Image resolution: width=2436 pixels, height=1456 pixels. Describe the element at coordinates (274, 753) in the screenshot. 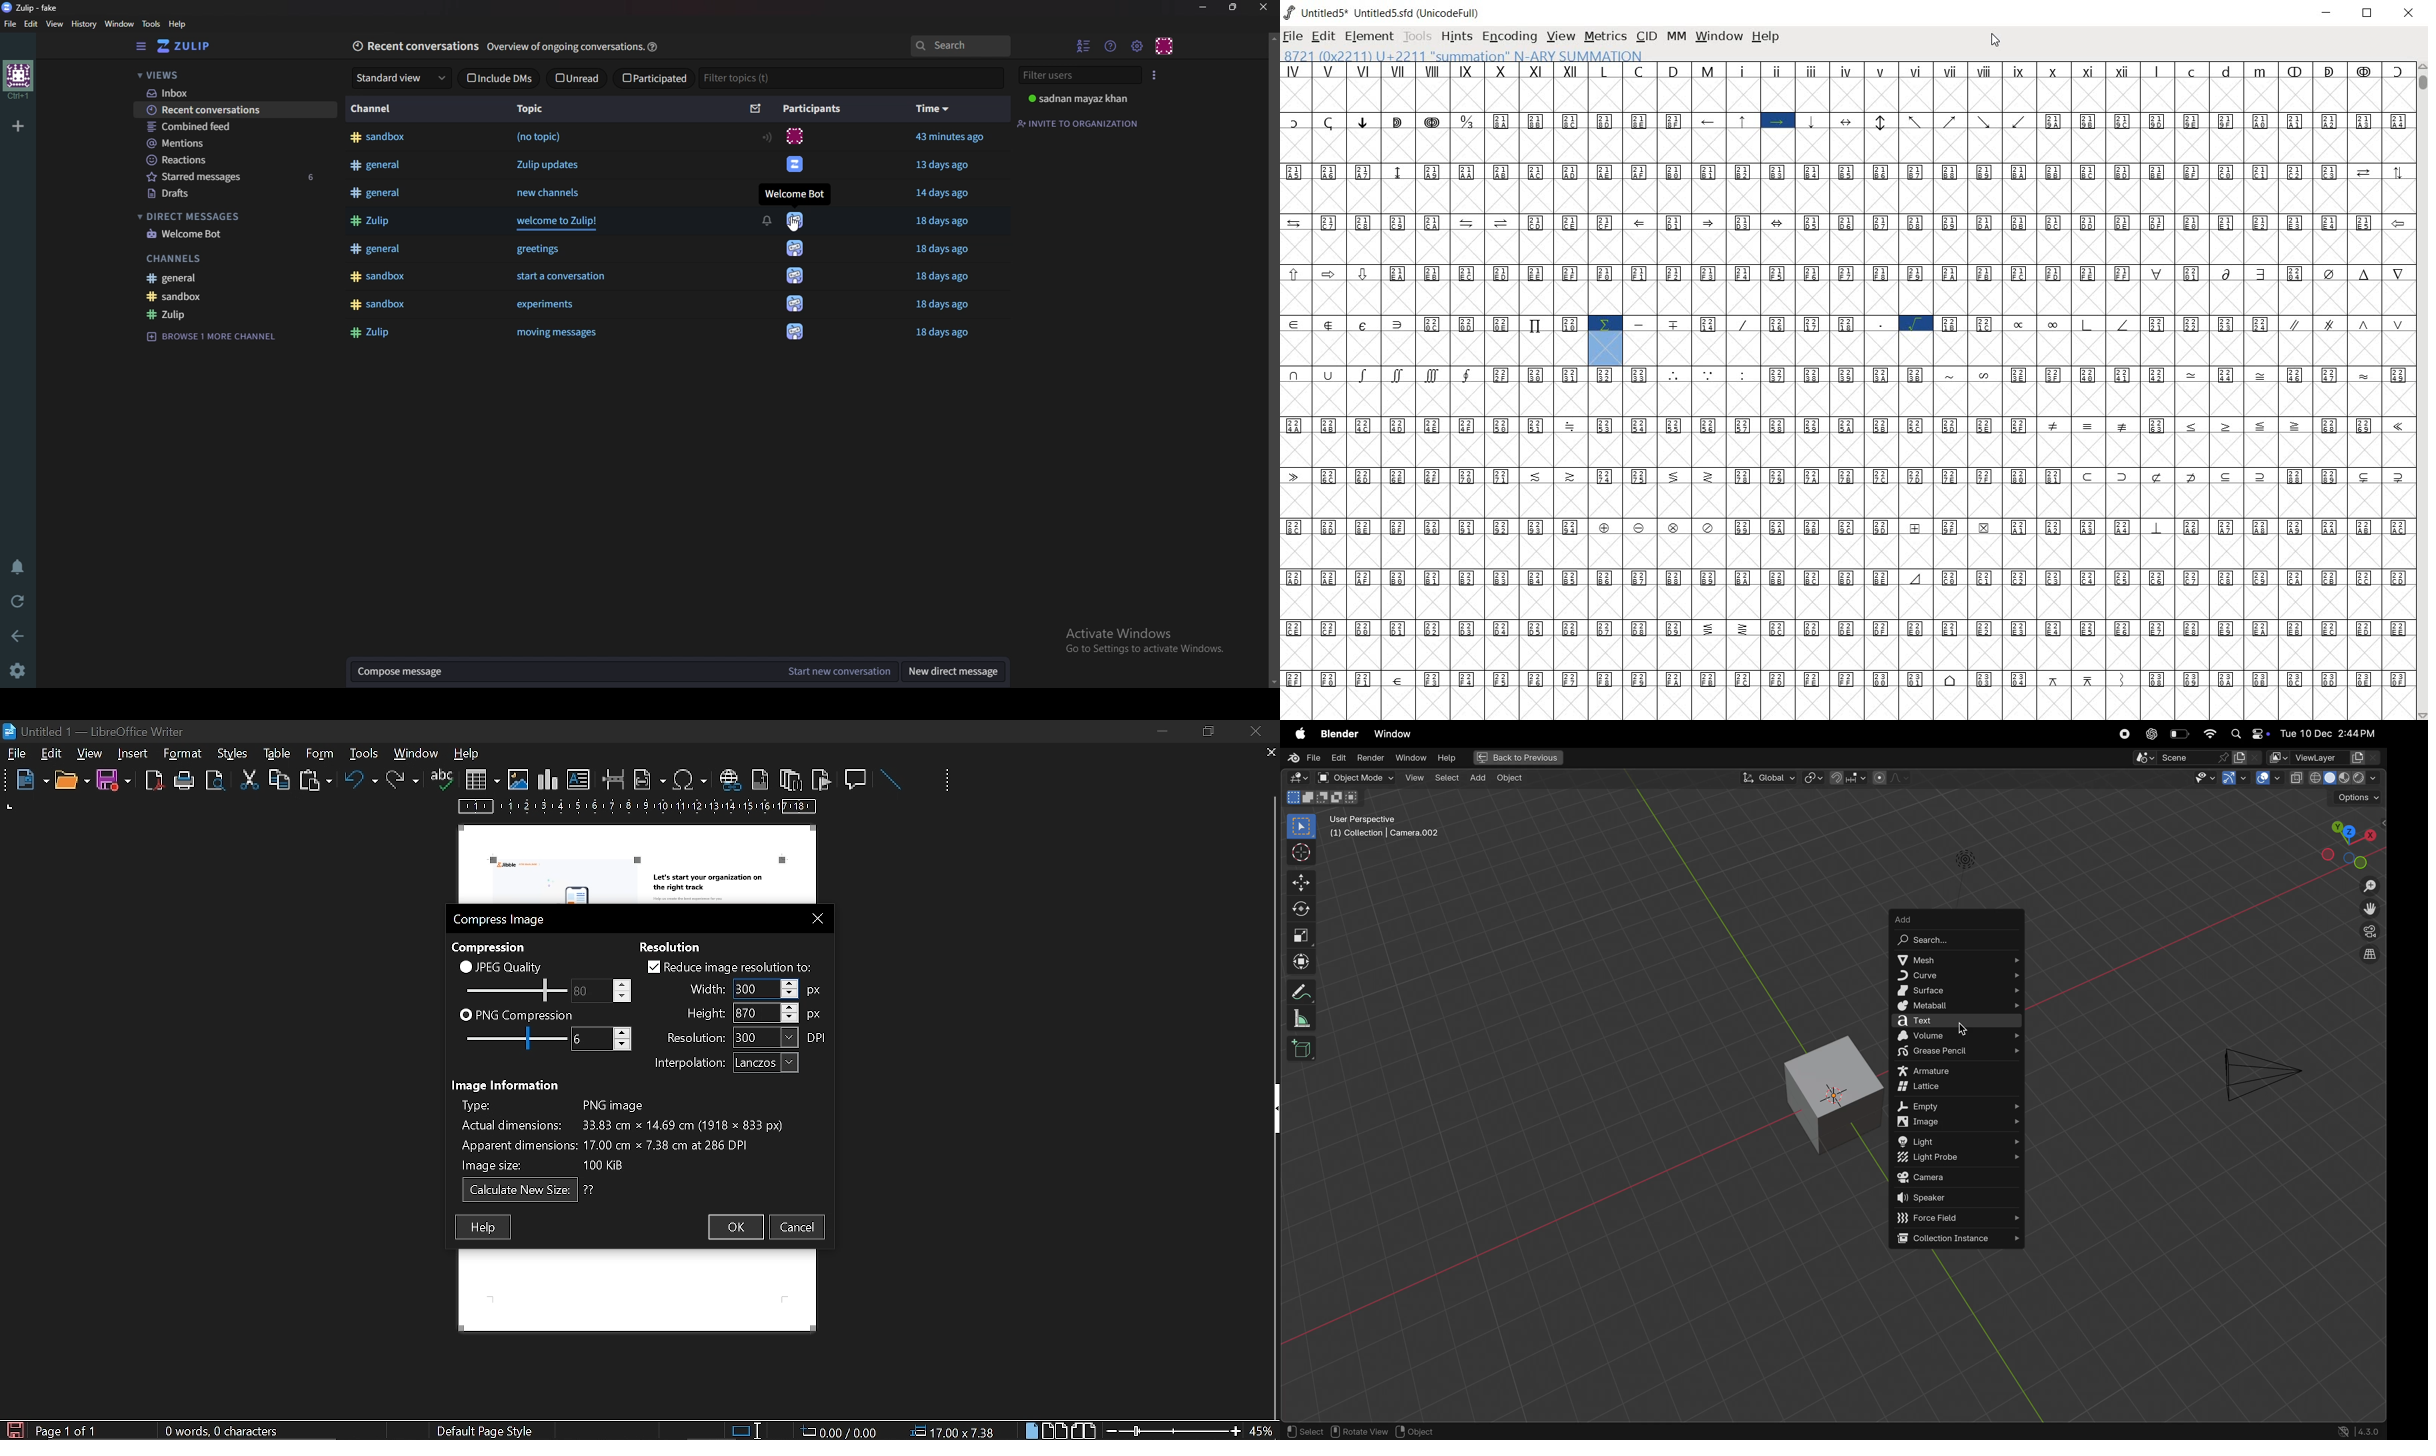

I see `styles` at that location.